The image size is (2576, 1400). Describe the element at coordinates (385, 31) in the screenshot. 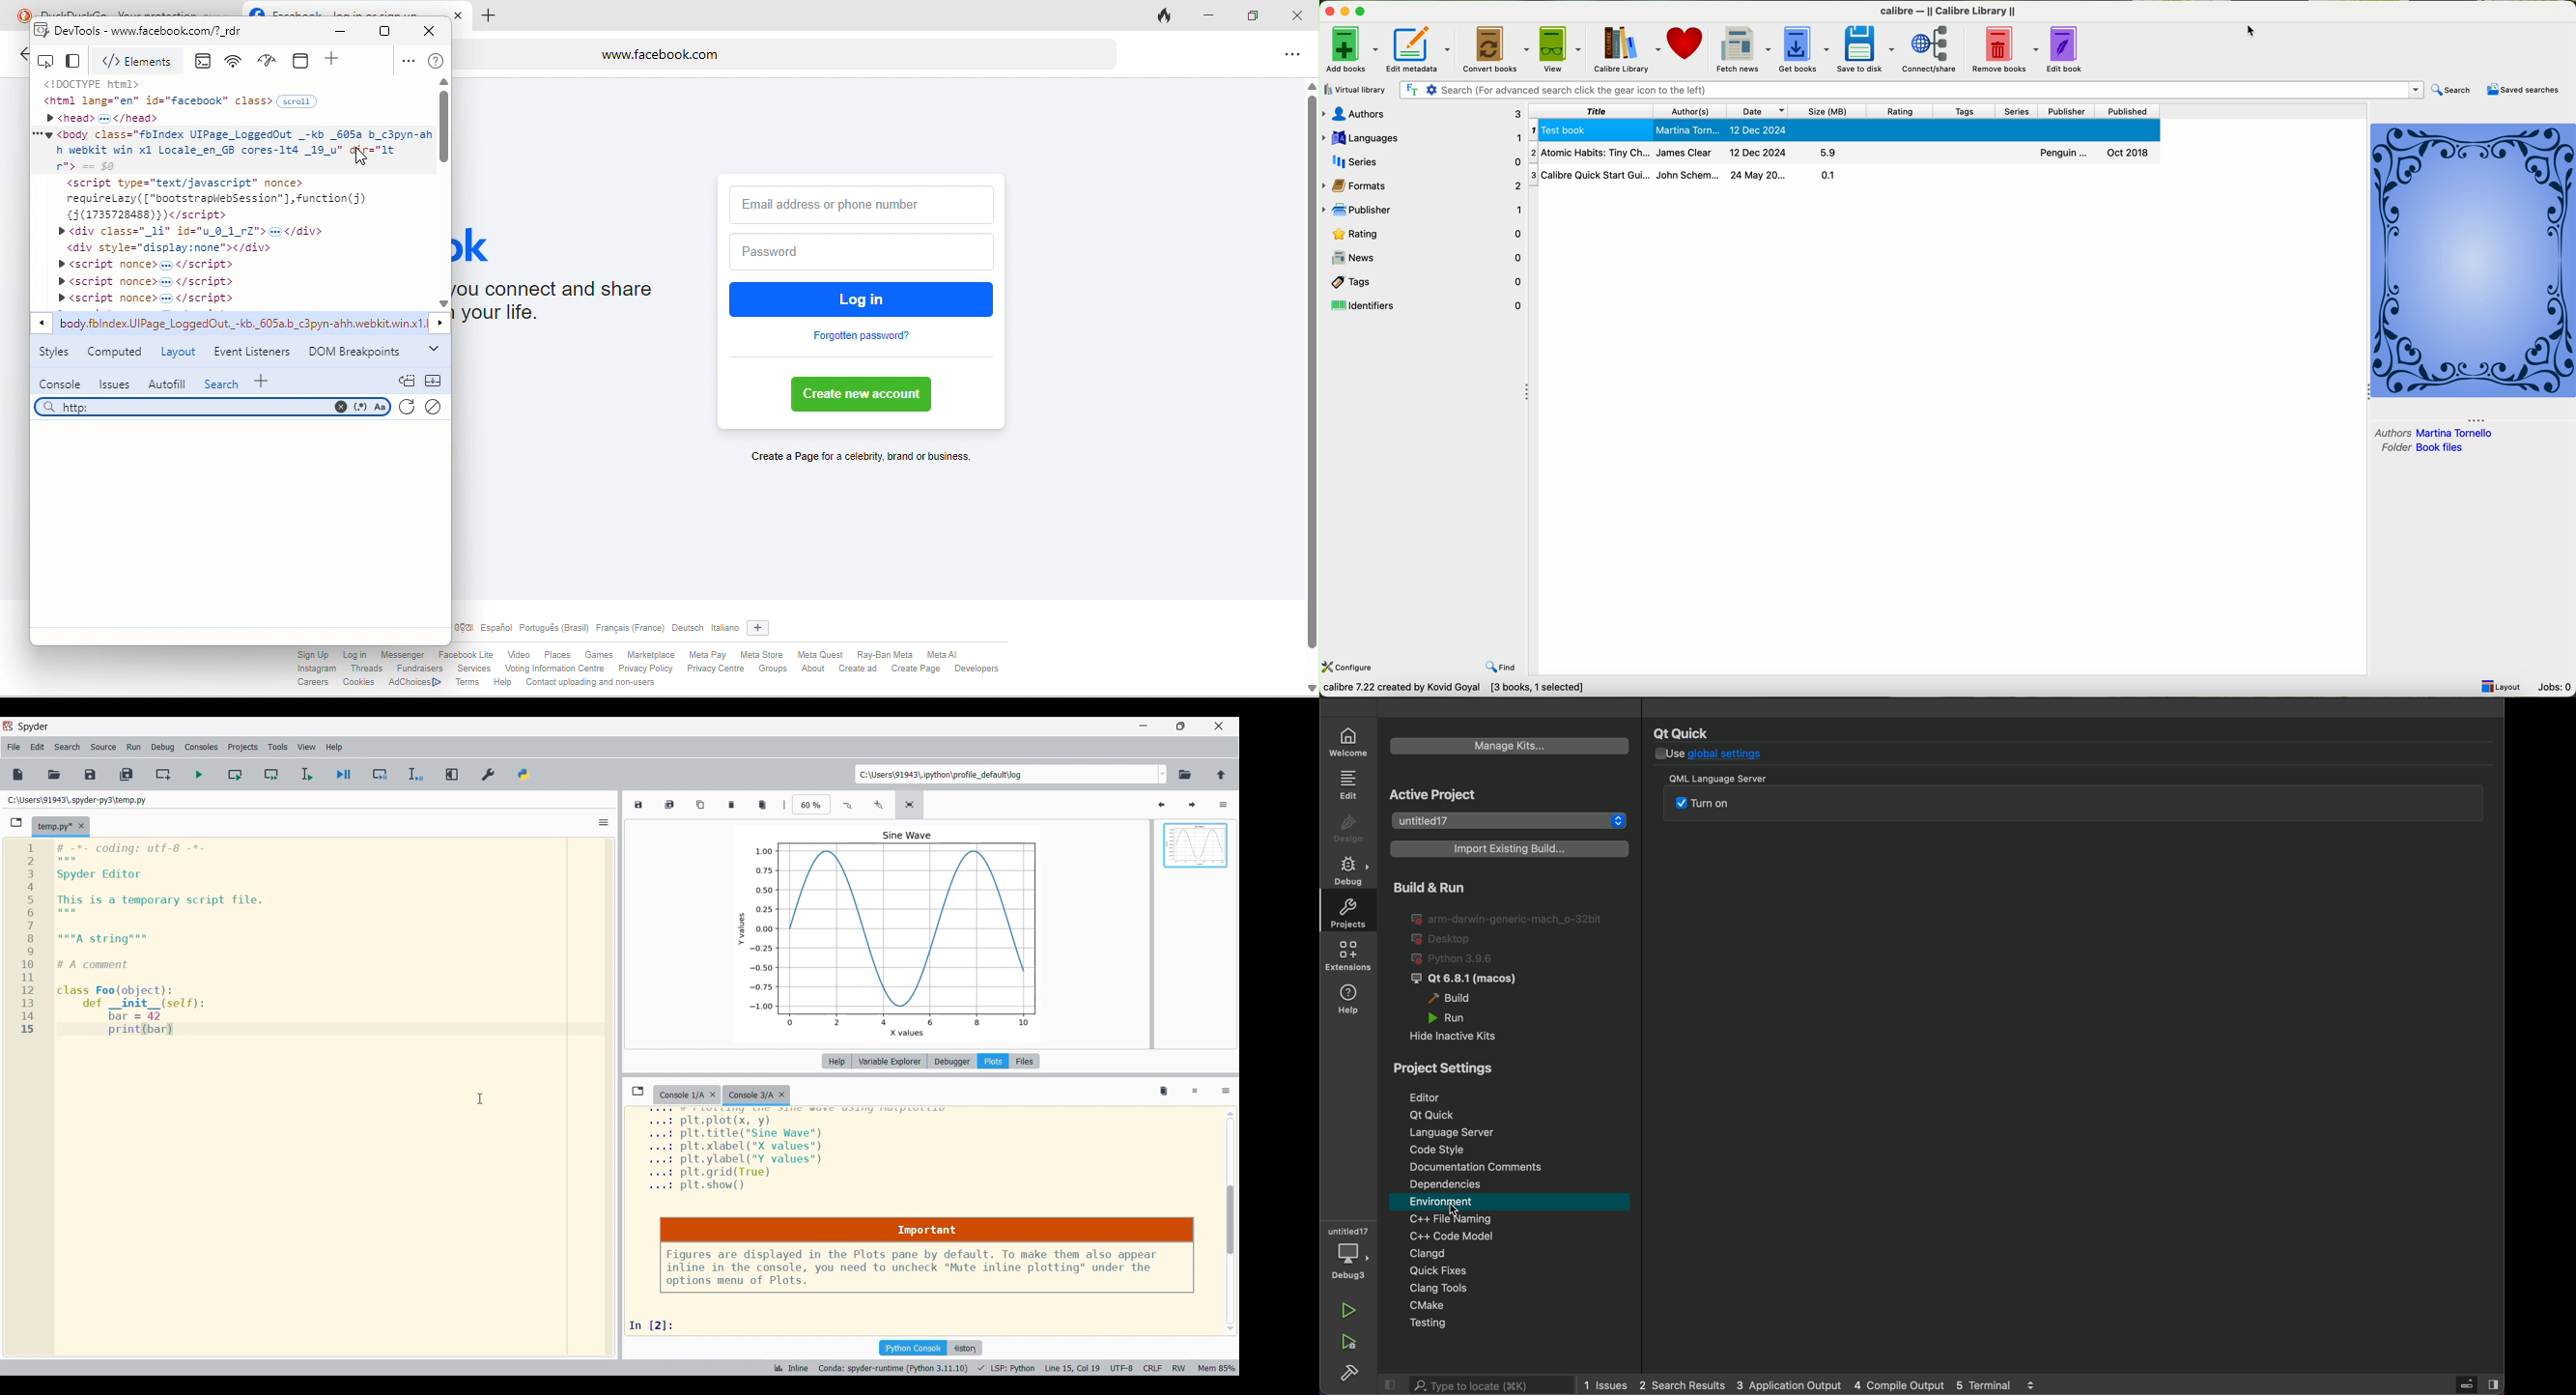

I see `maximize` at that location.